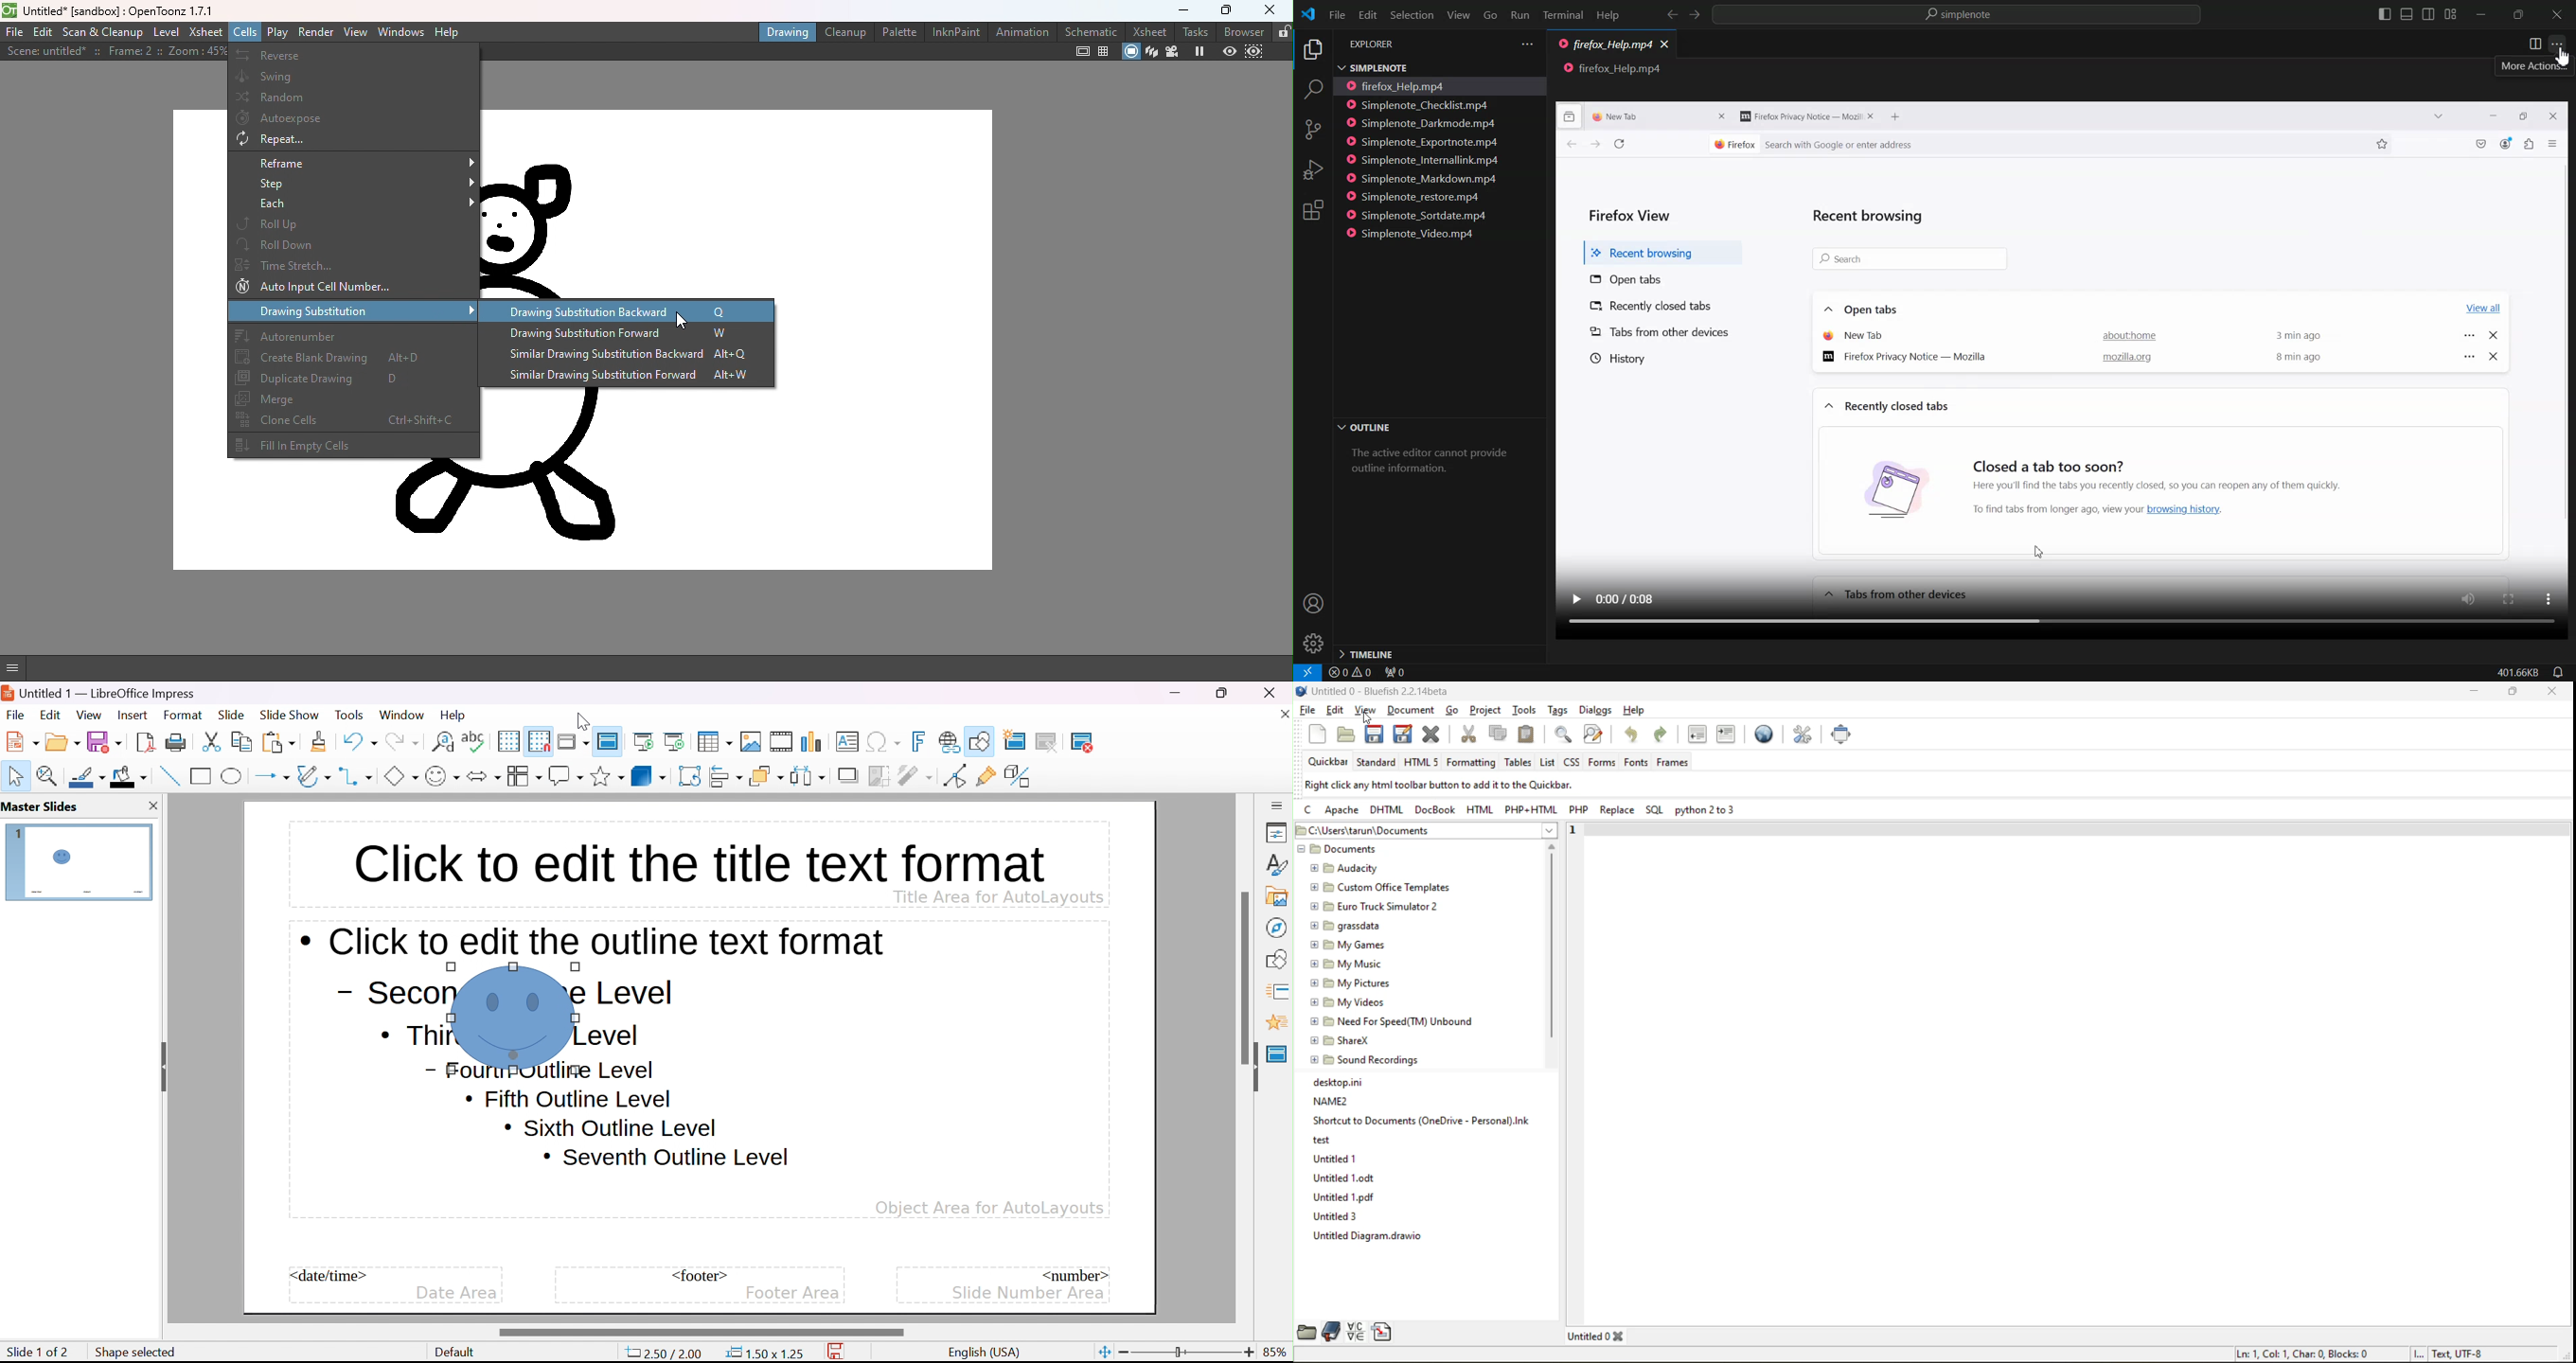 The image size is (2576, 1372). What do you see at coordinates (1723, 117) in the screenshot?
I see `close` at bounding box center [1723, 117].